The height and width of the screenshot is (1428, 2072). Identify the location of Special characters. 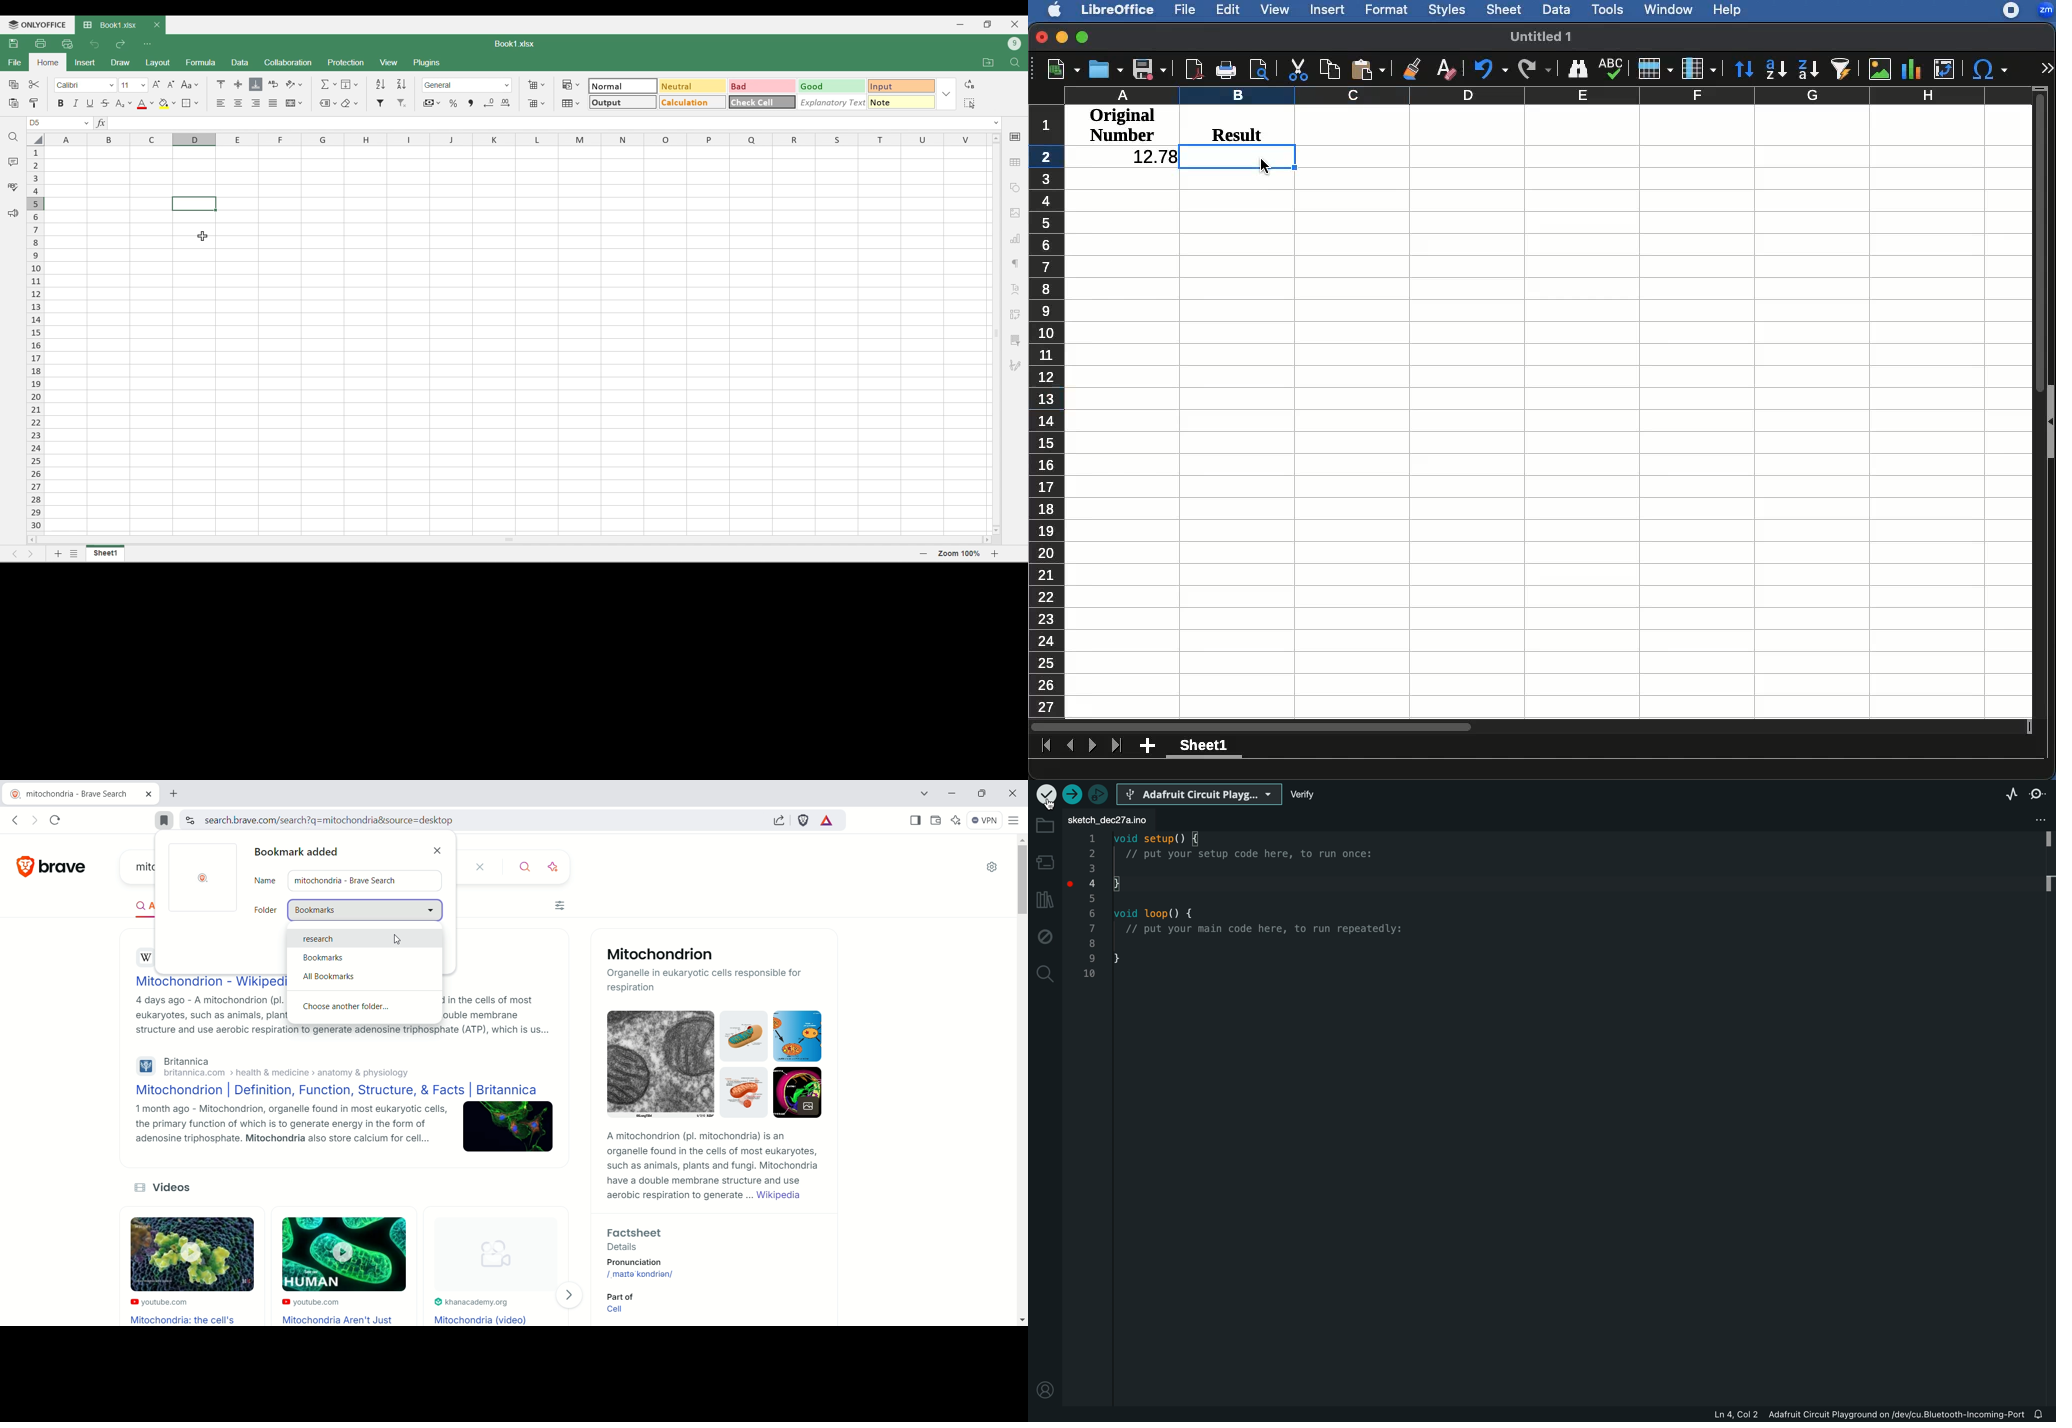
(1992, 69).